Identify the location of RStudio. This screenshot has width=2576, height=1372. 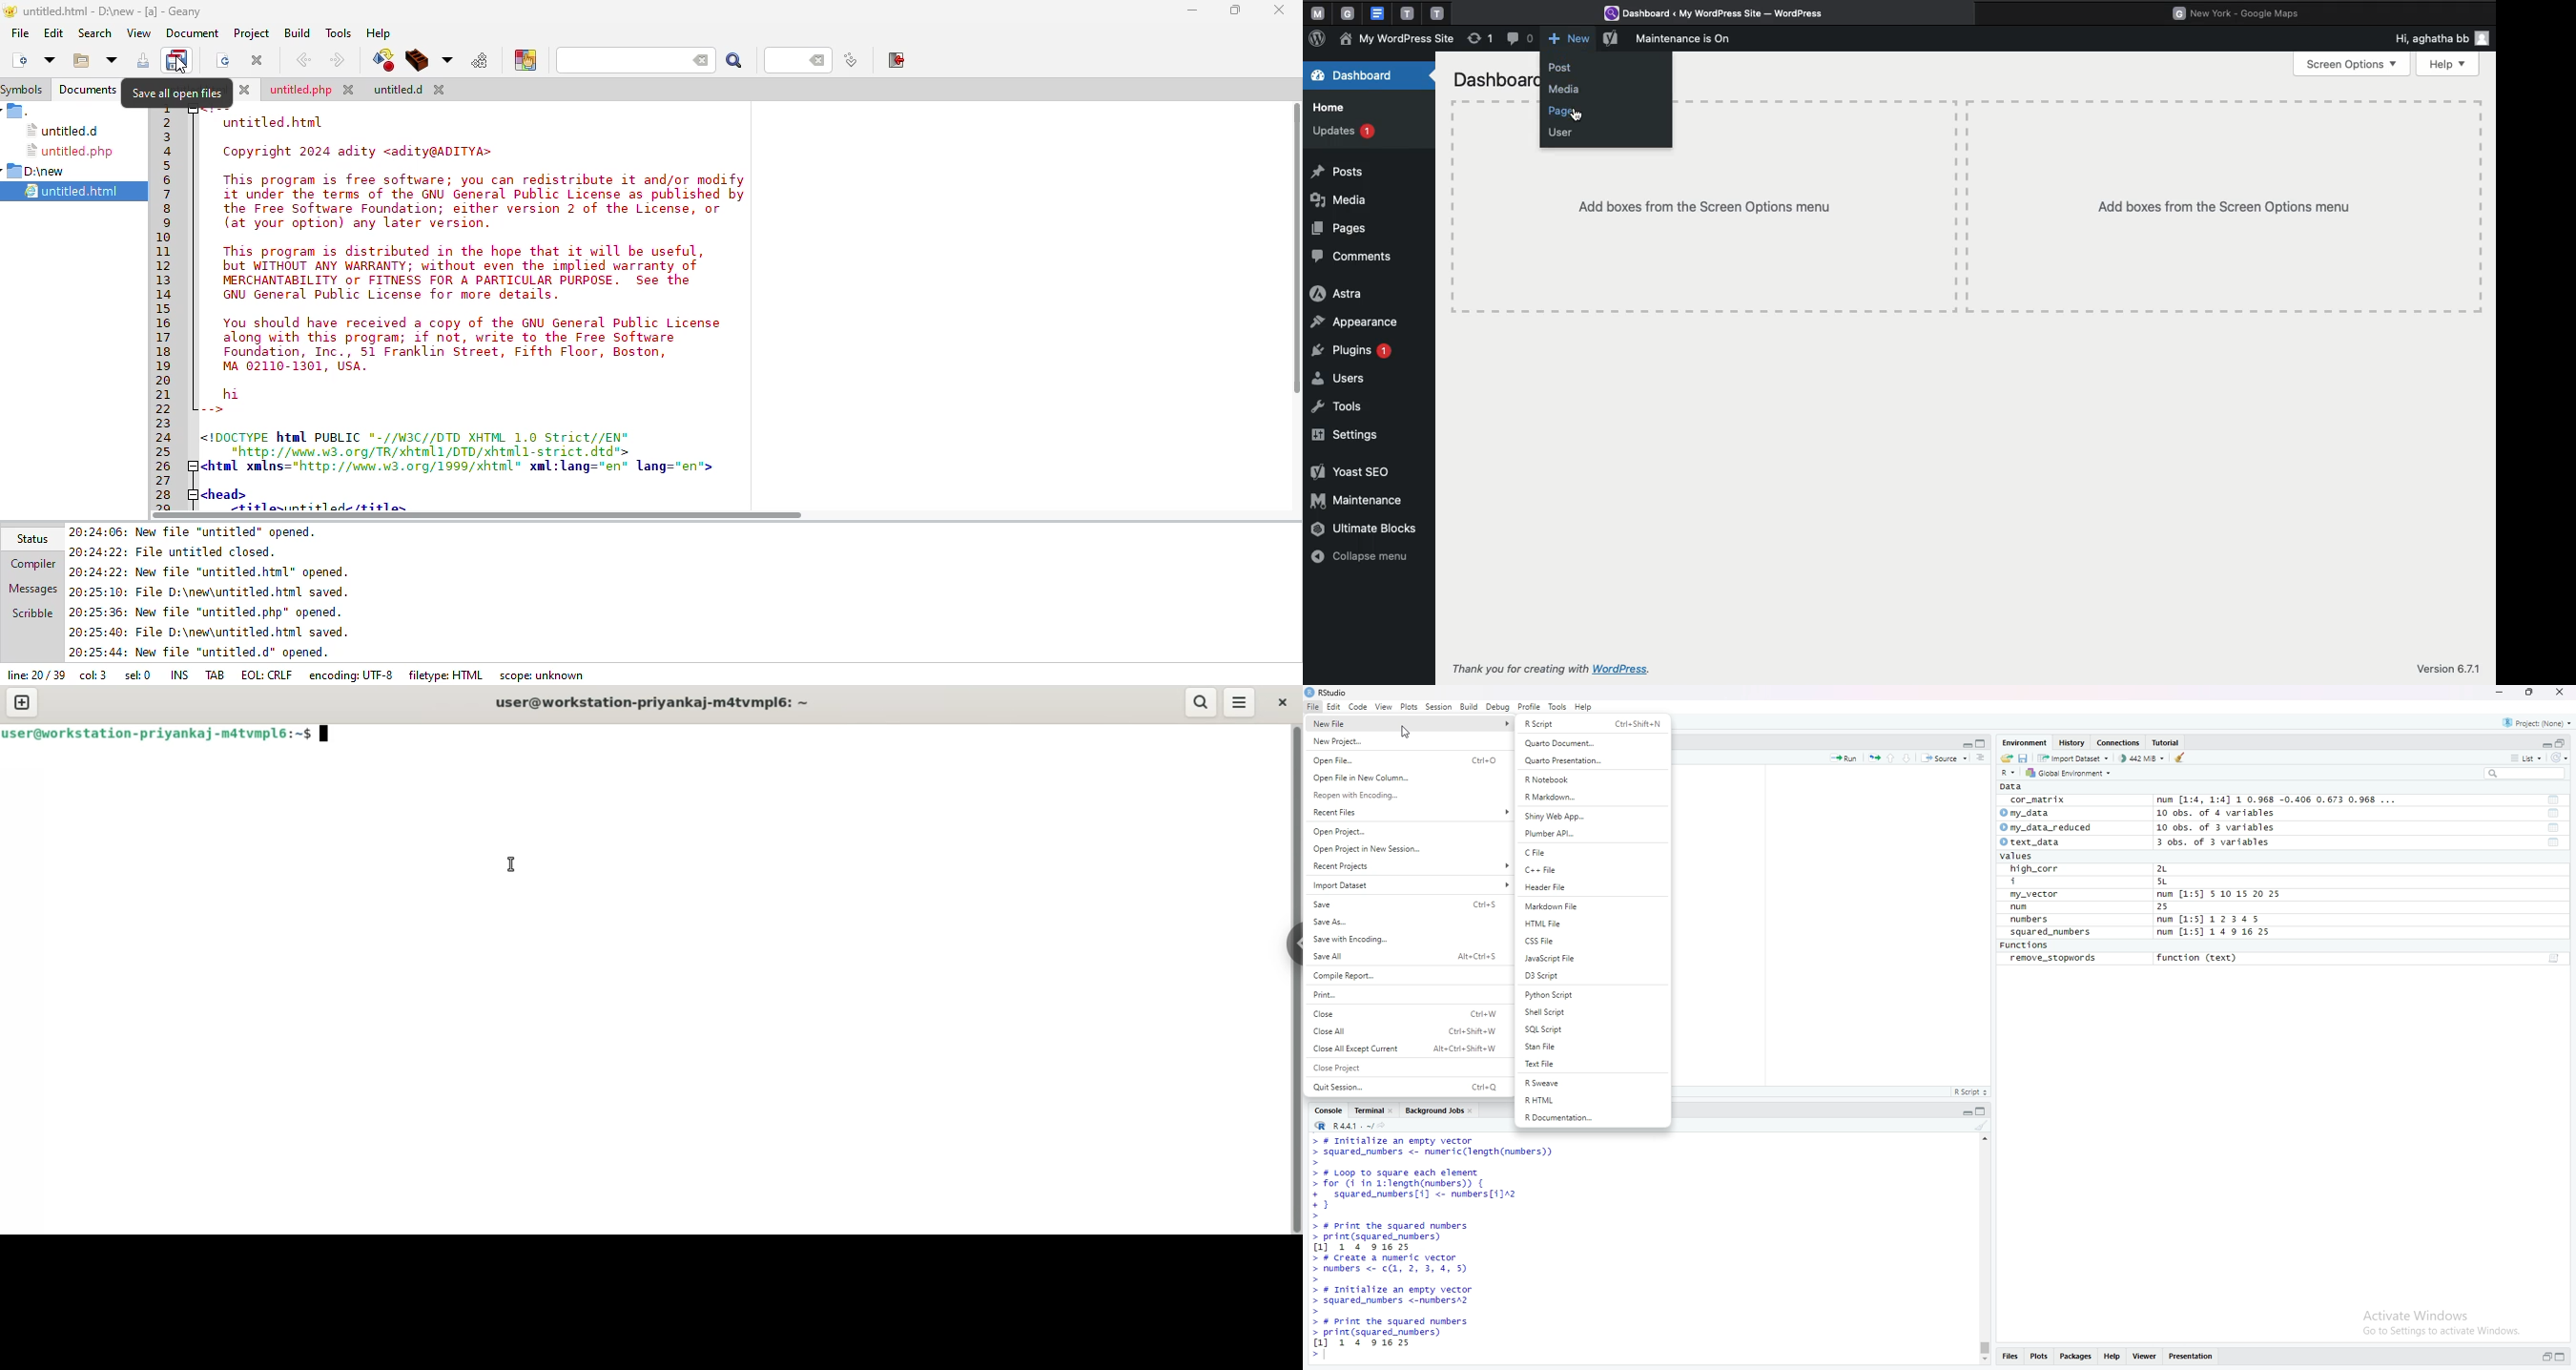
(1327, 693).